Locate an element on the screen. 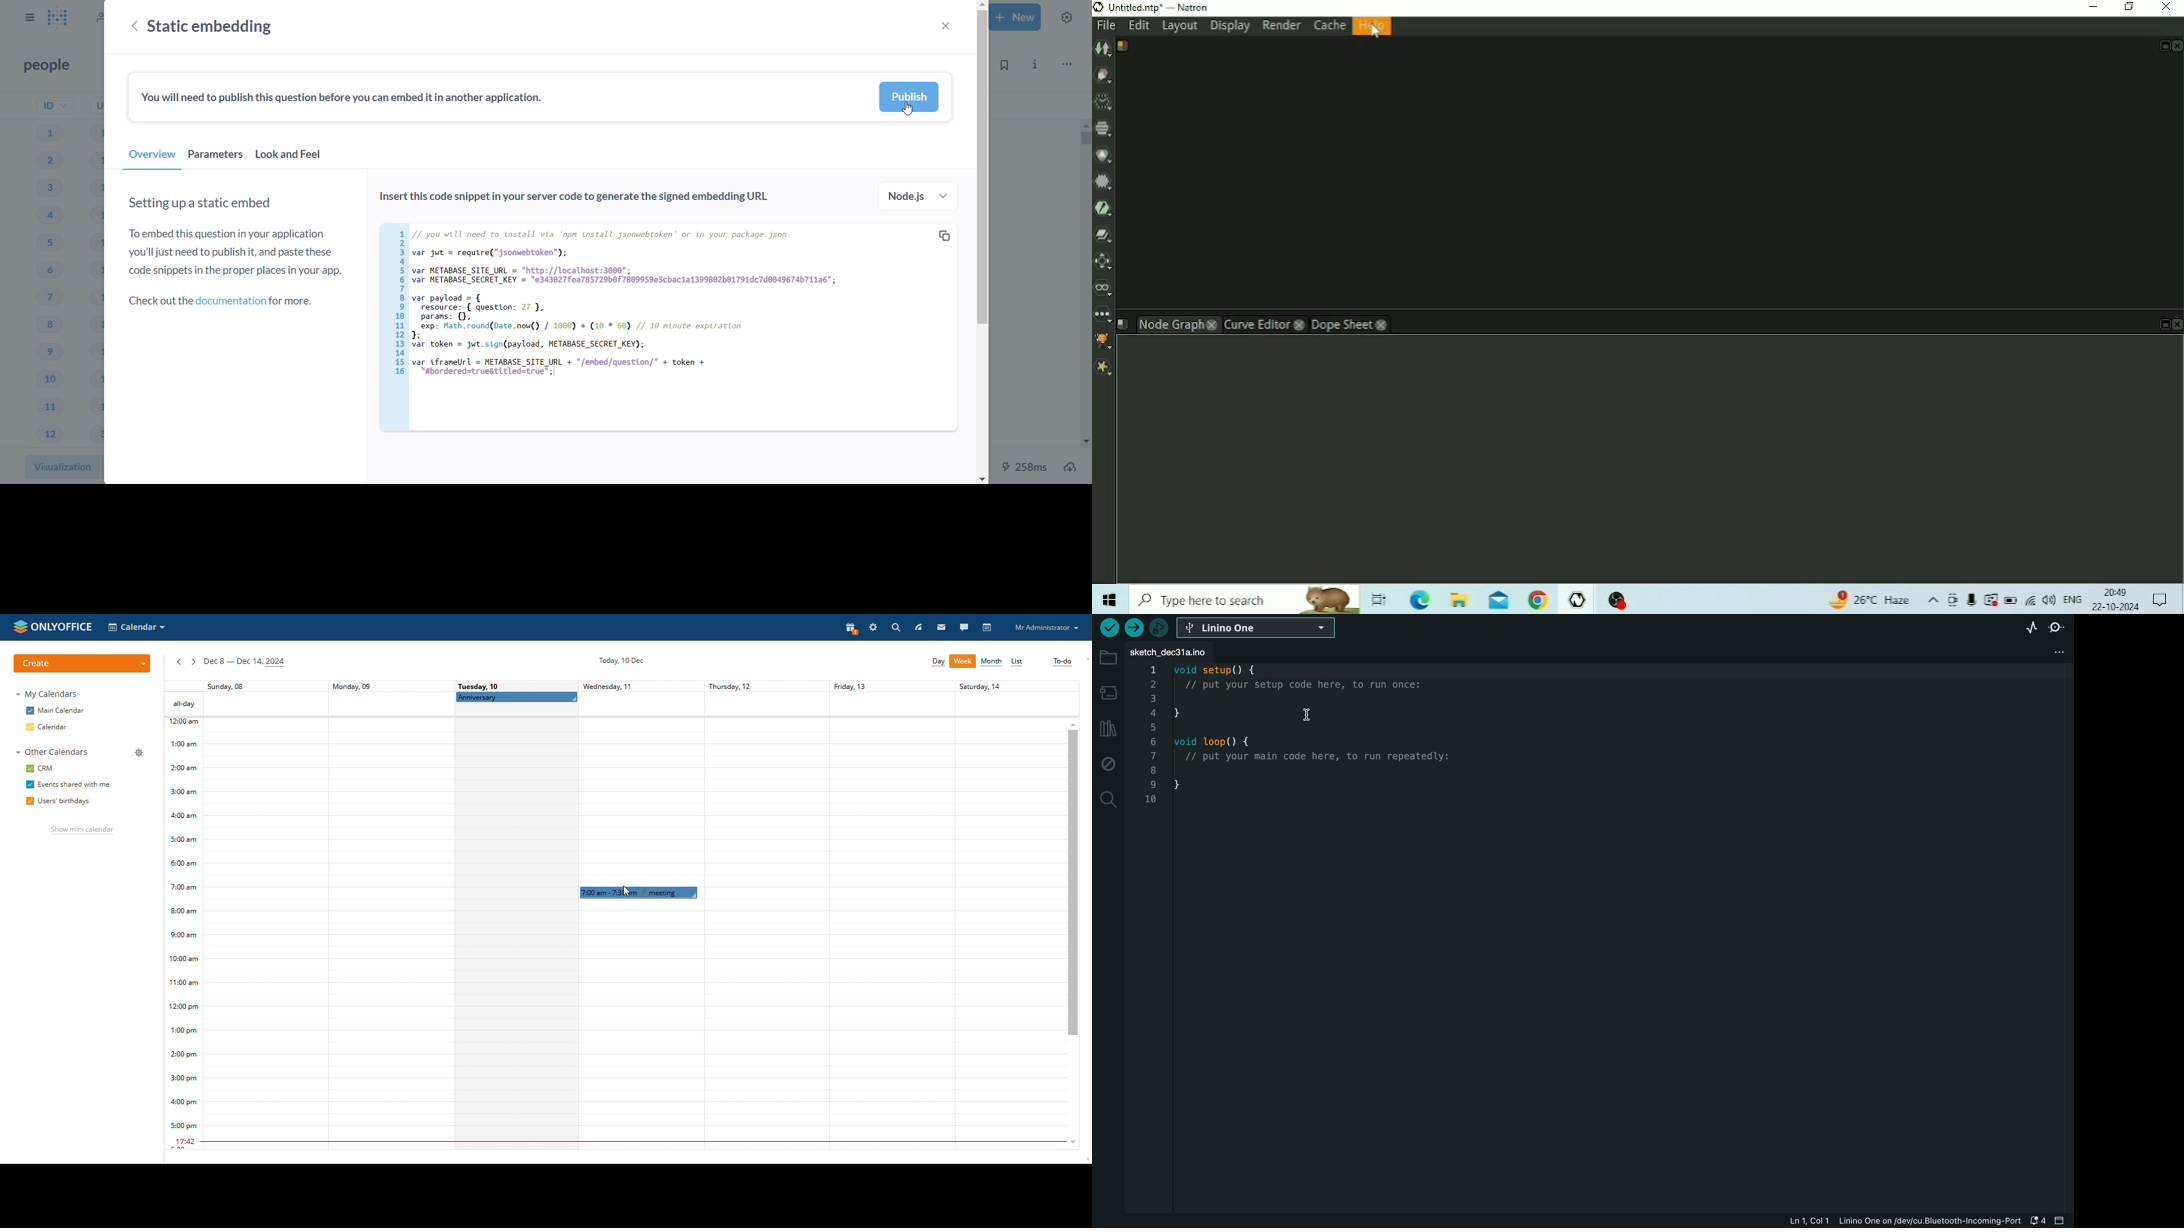  scroll down is located at coordinates (1070, 1144).